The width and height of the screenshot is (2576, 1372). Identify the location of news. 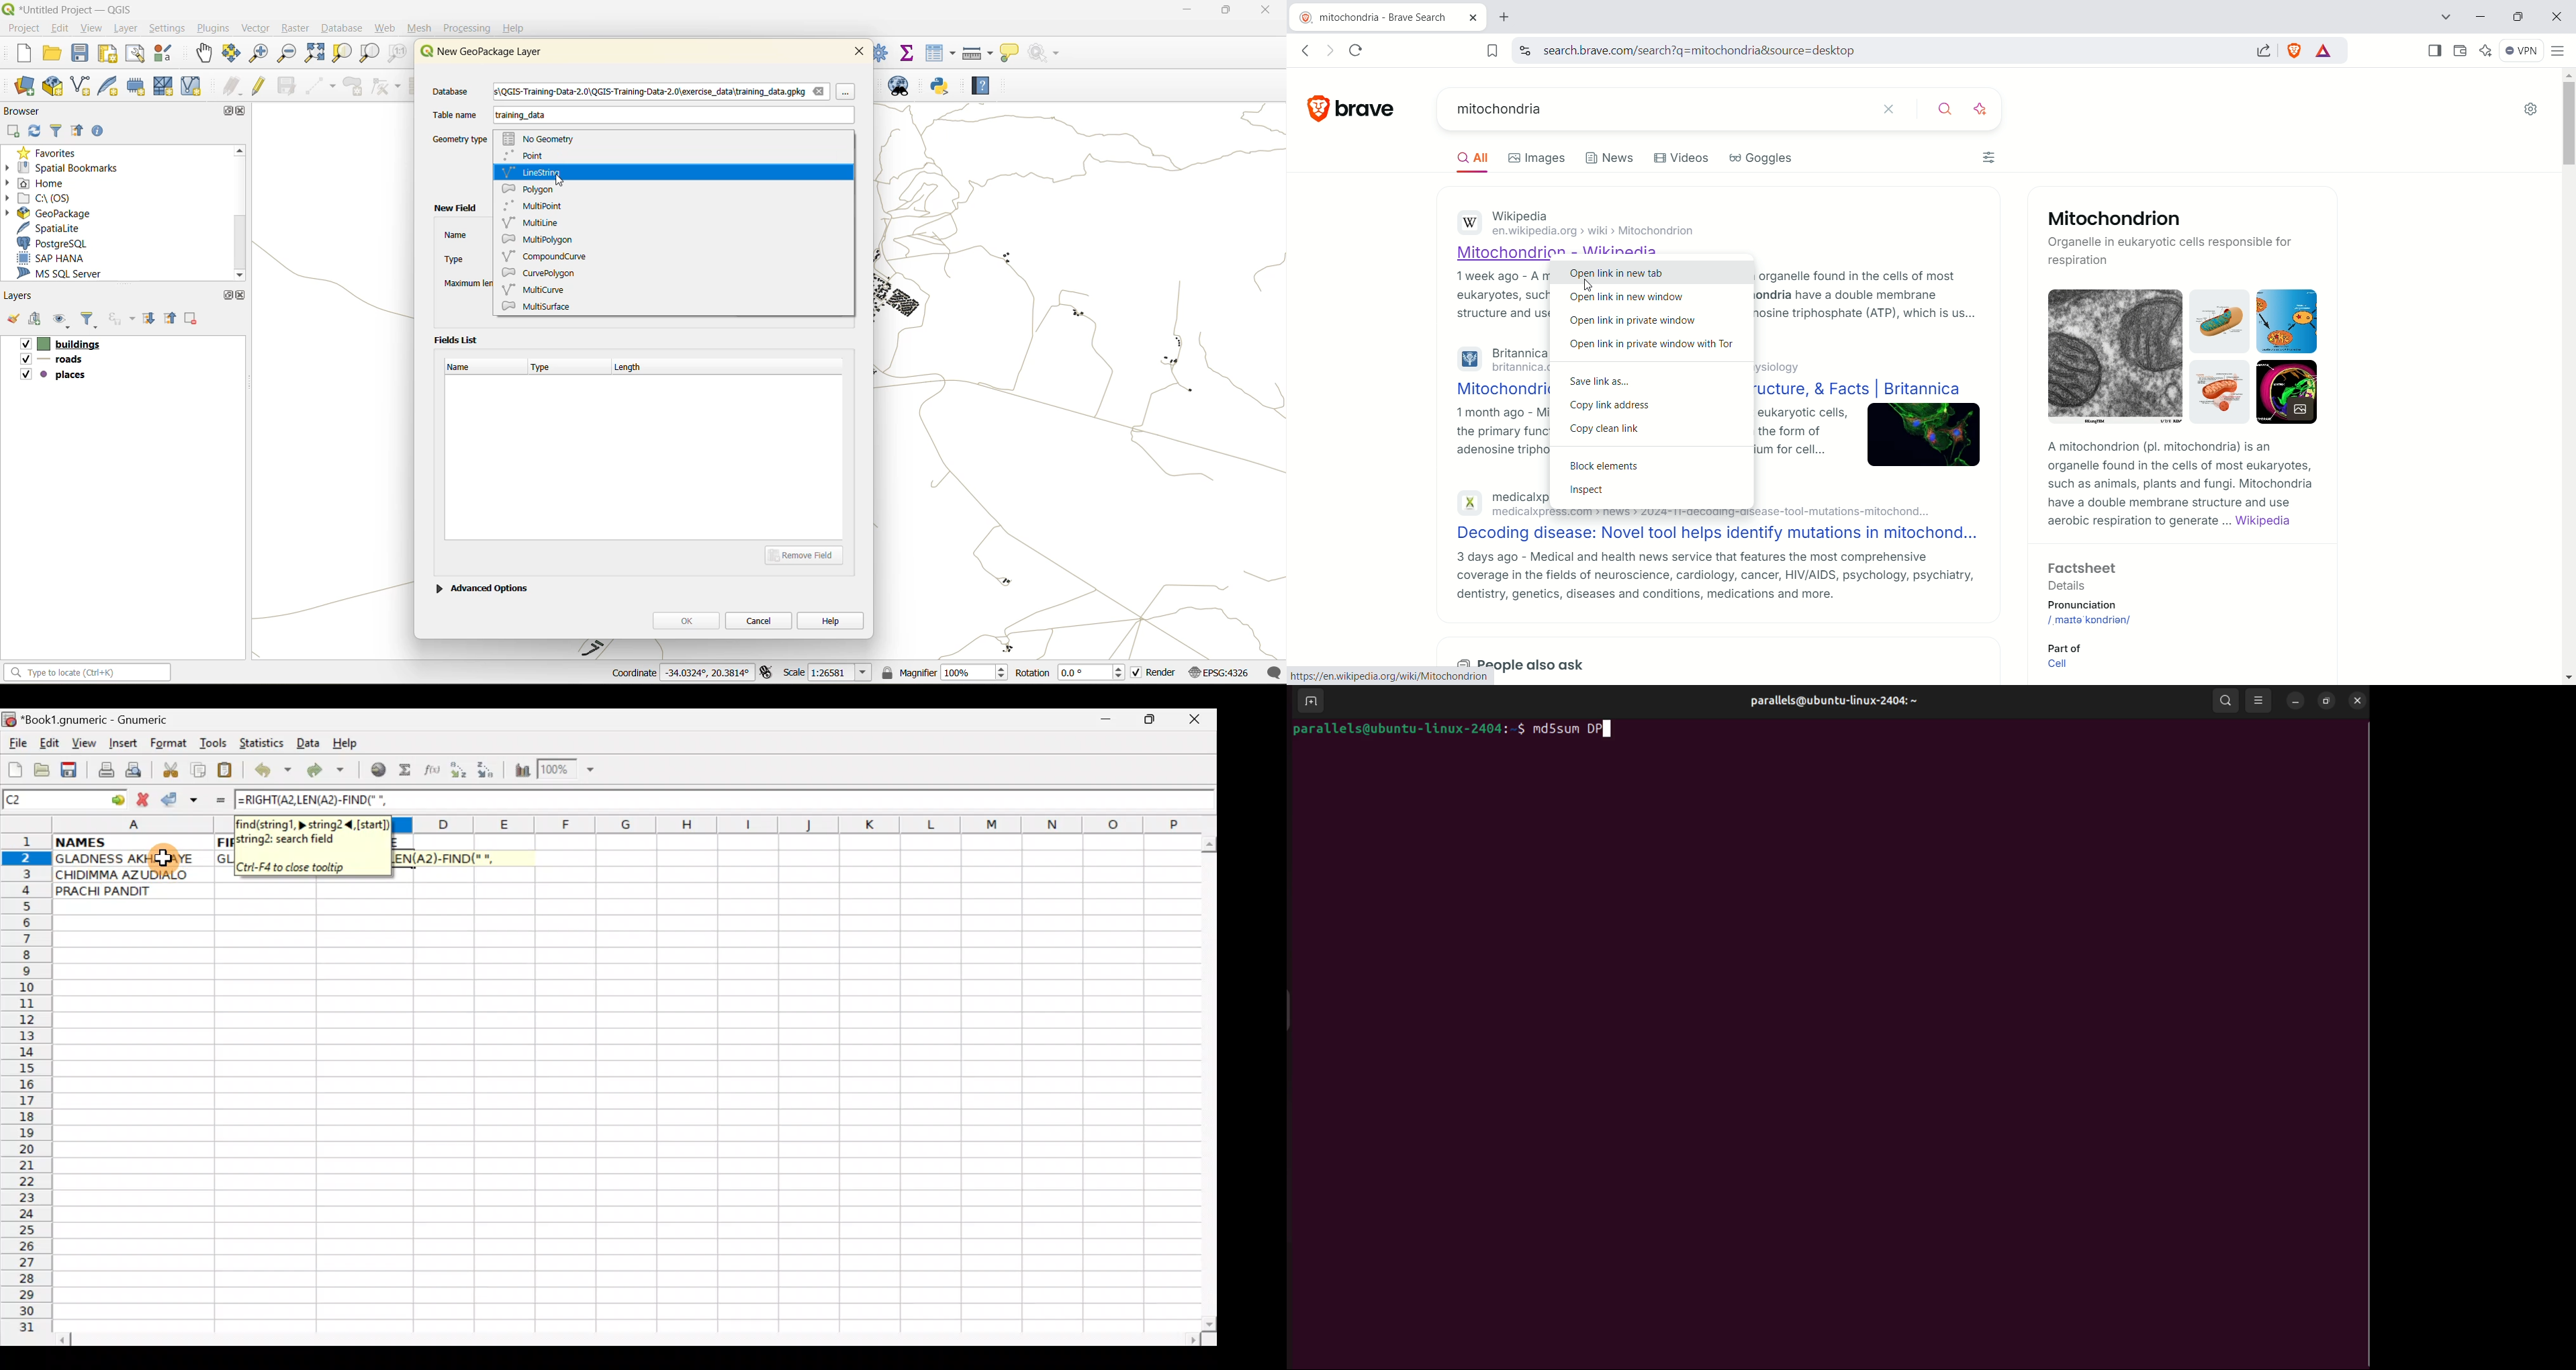
(1610, 161).